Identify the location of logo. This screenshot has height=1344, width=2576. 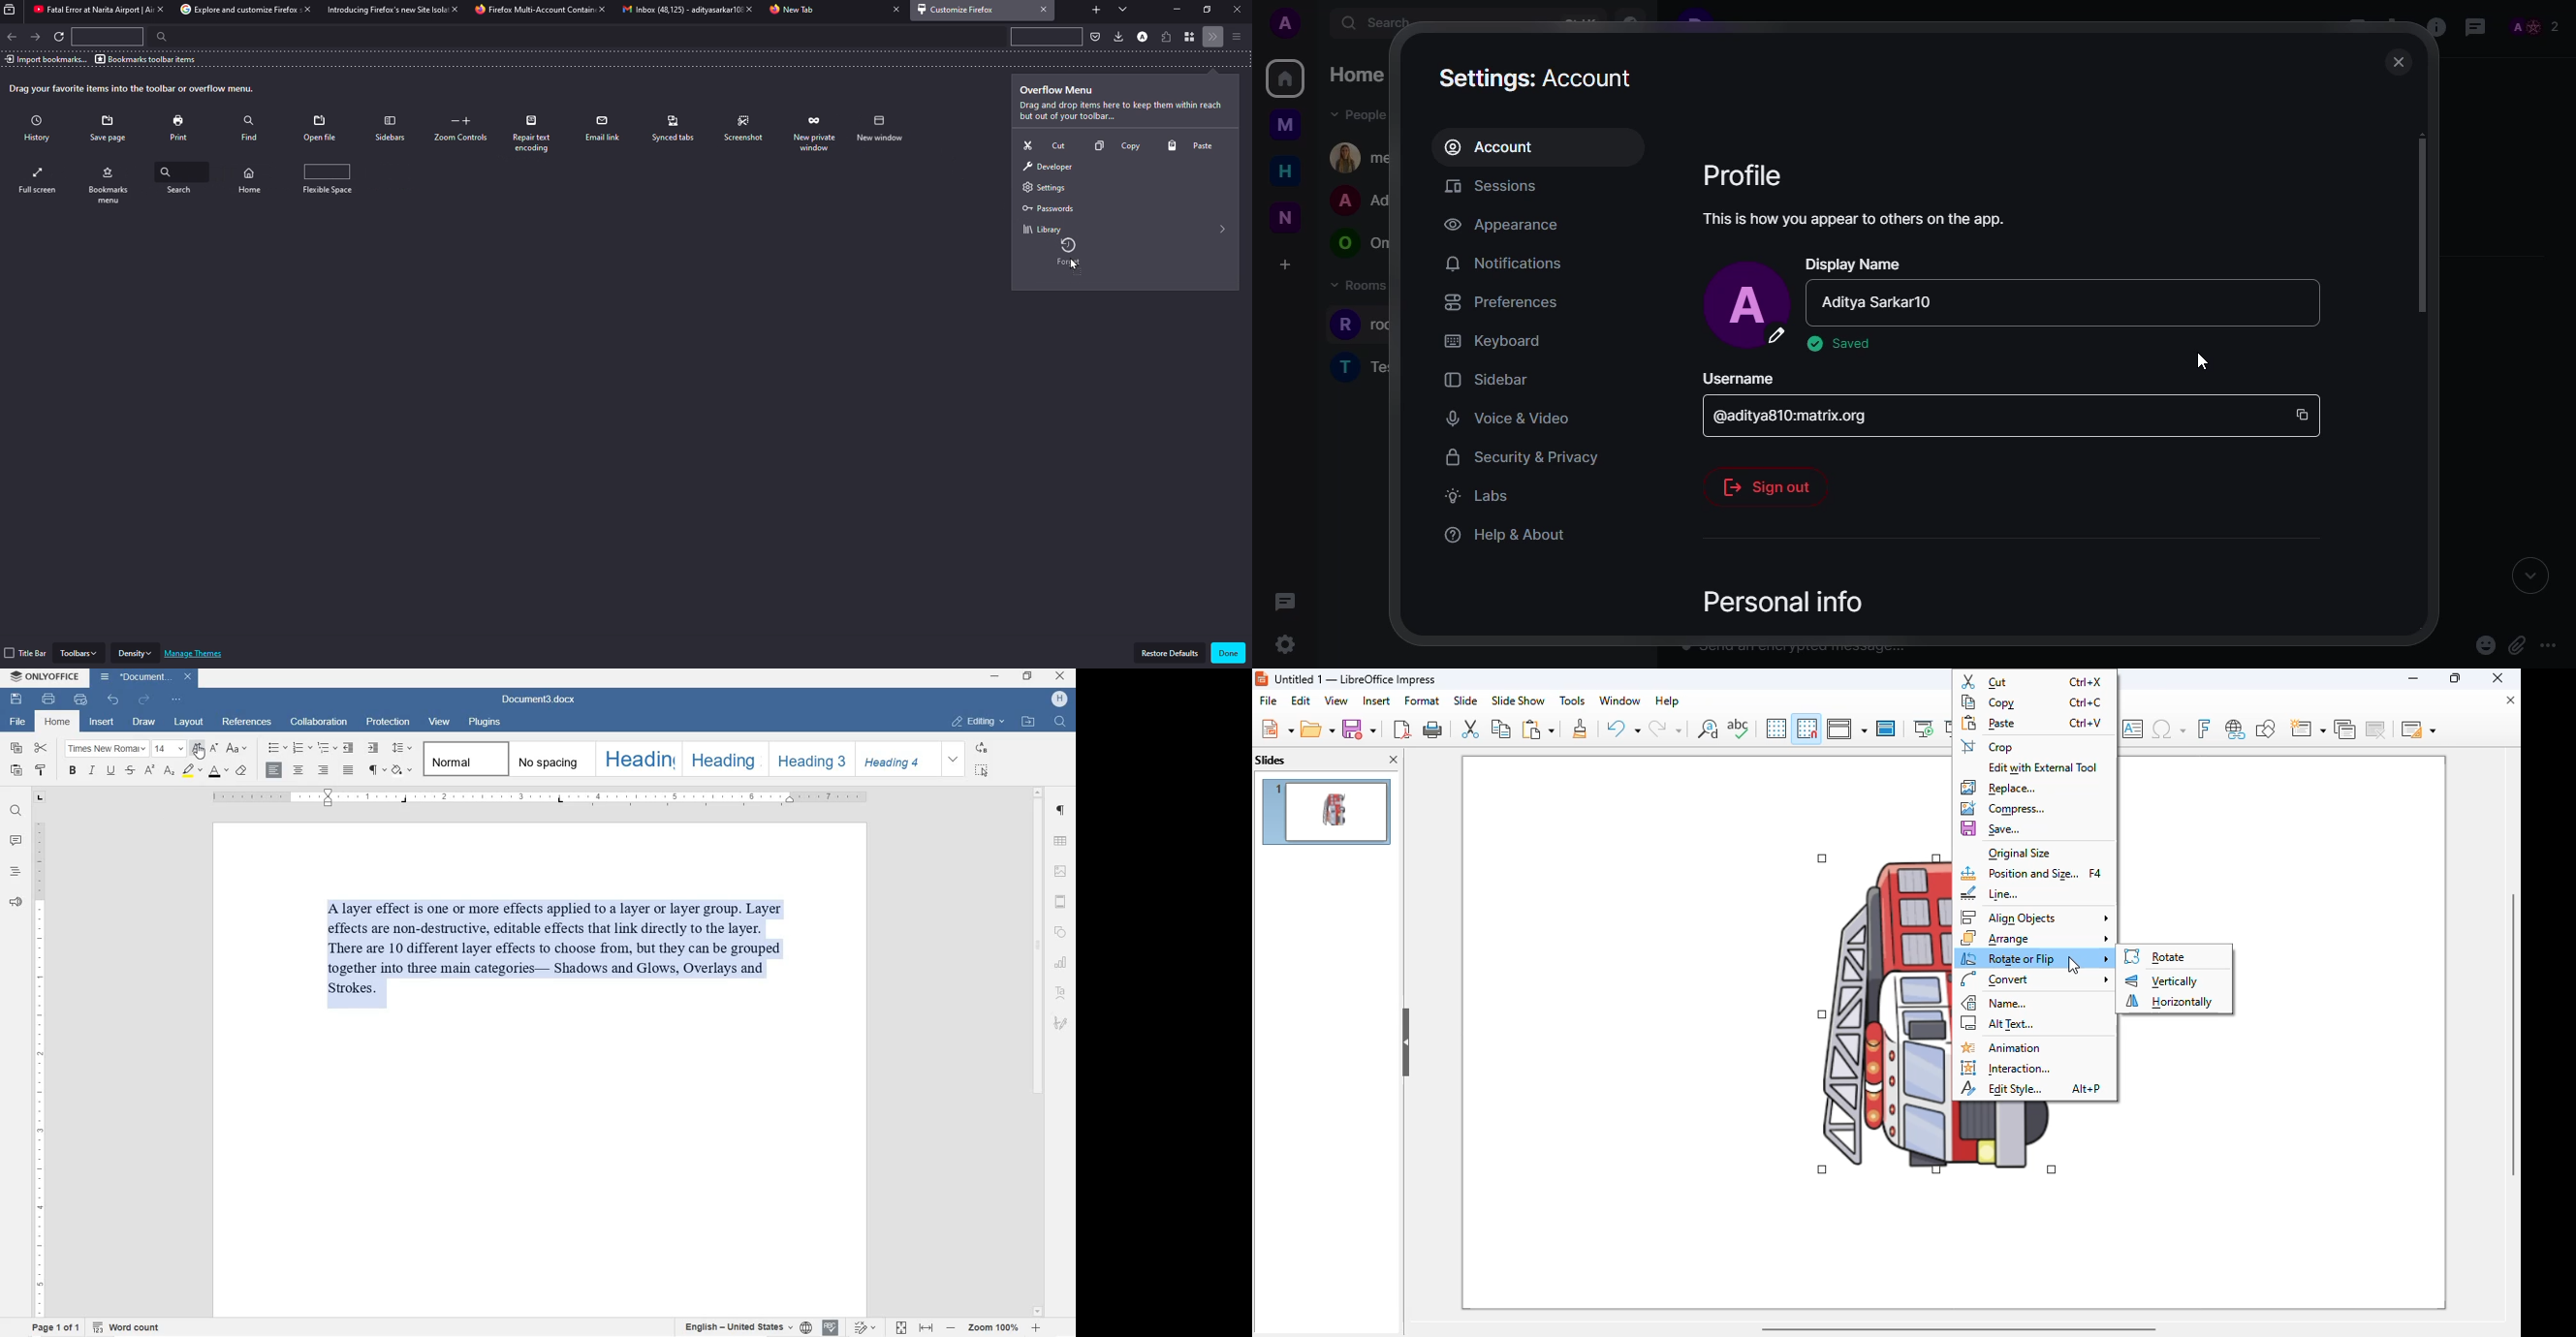
(1261, 678).